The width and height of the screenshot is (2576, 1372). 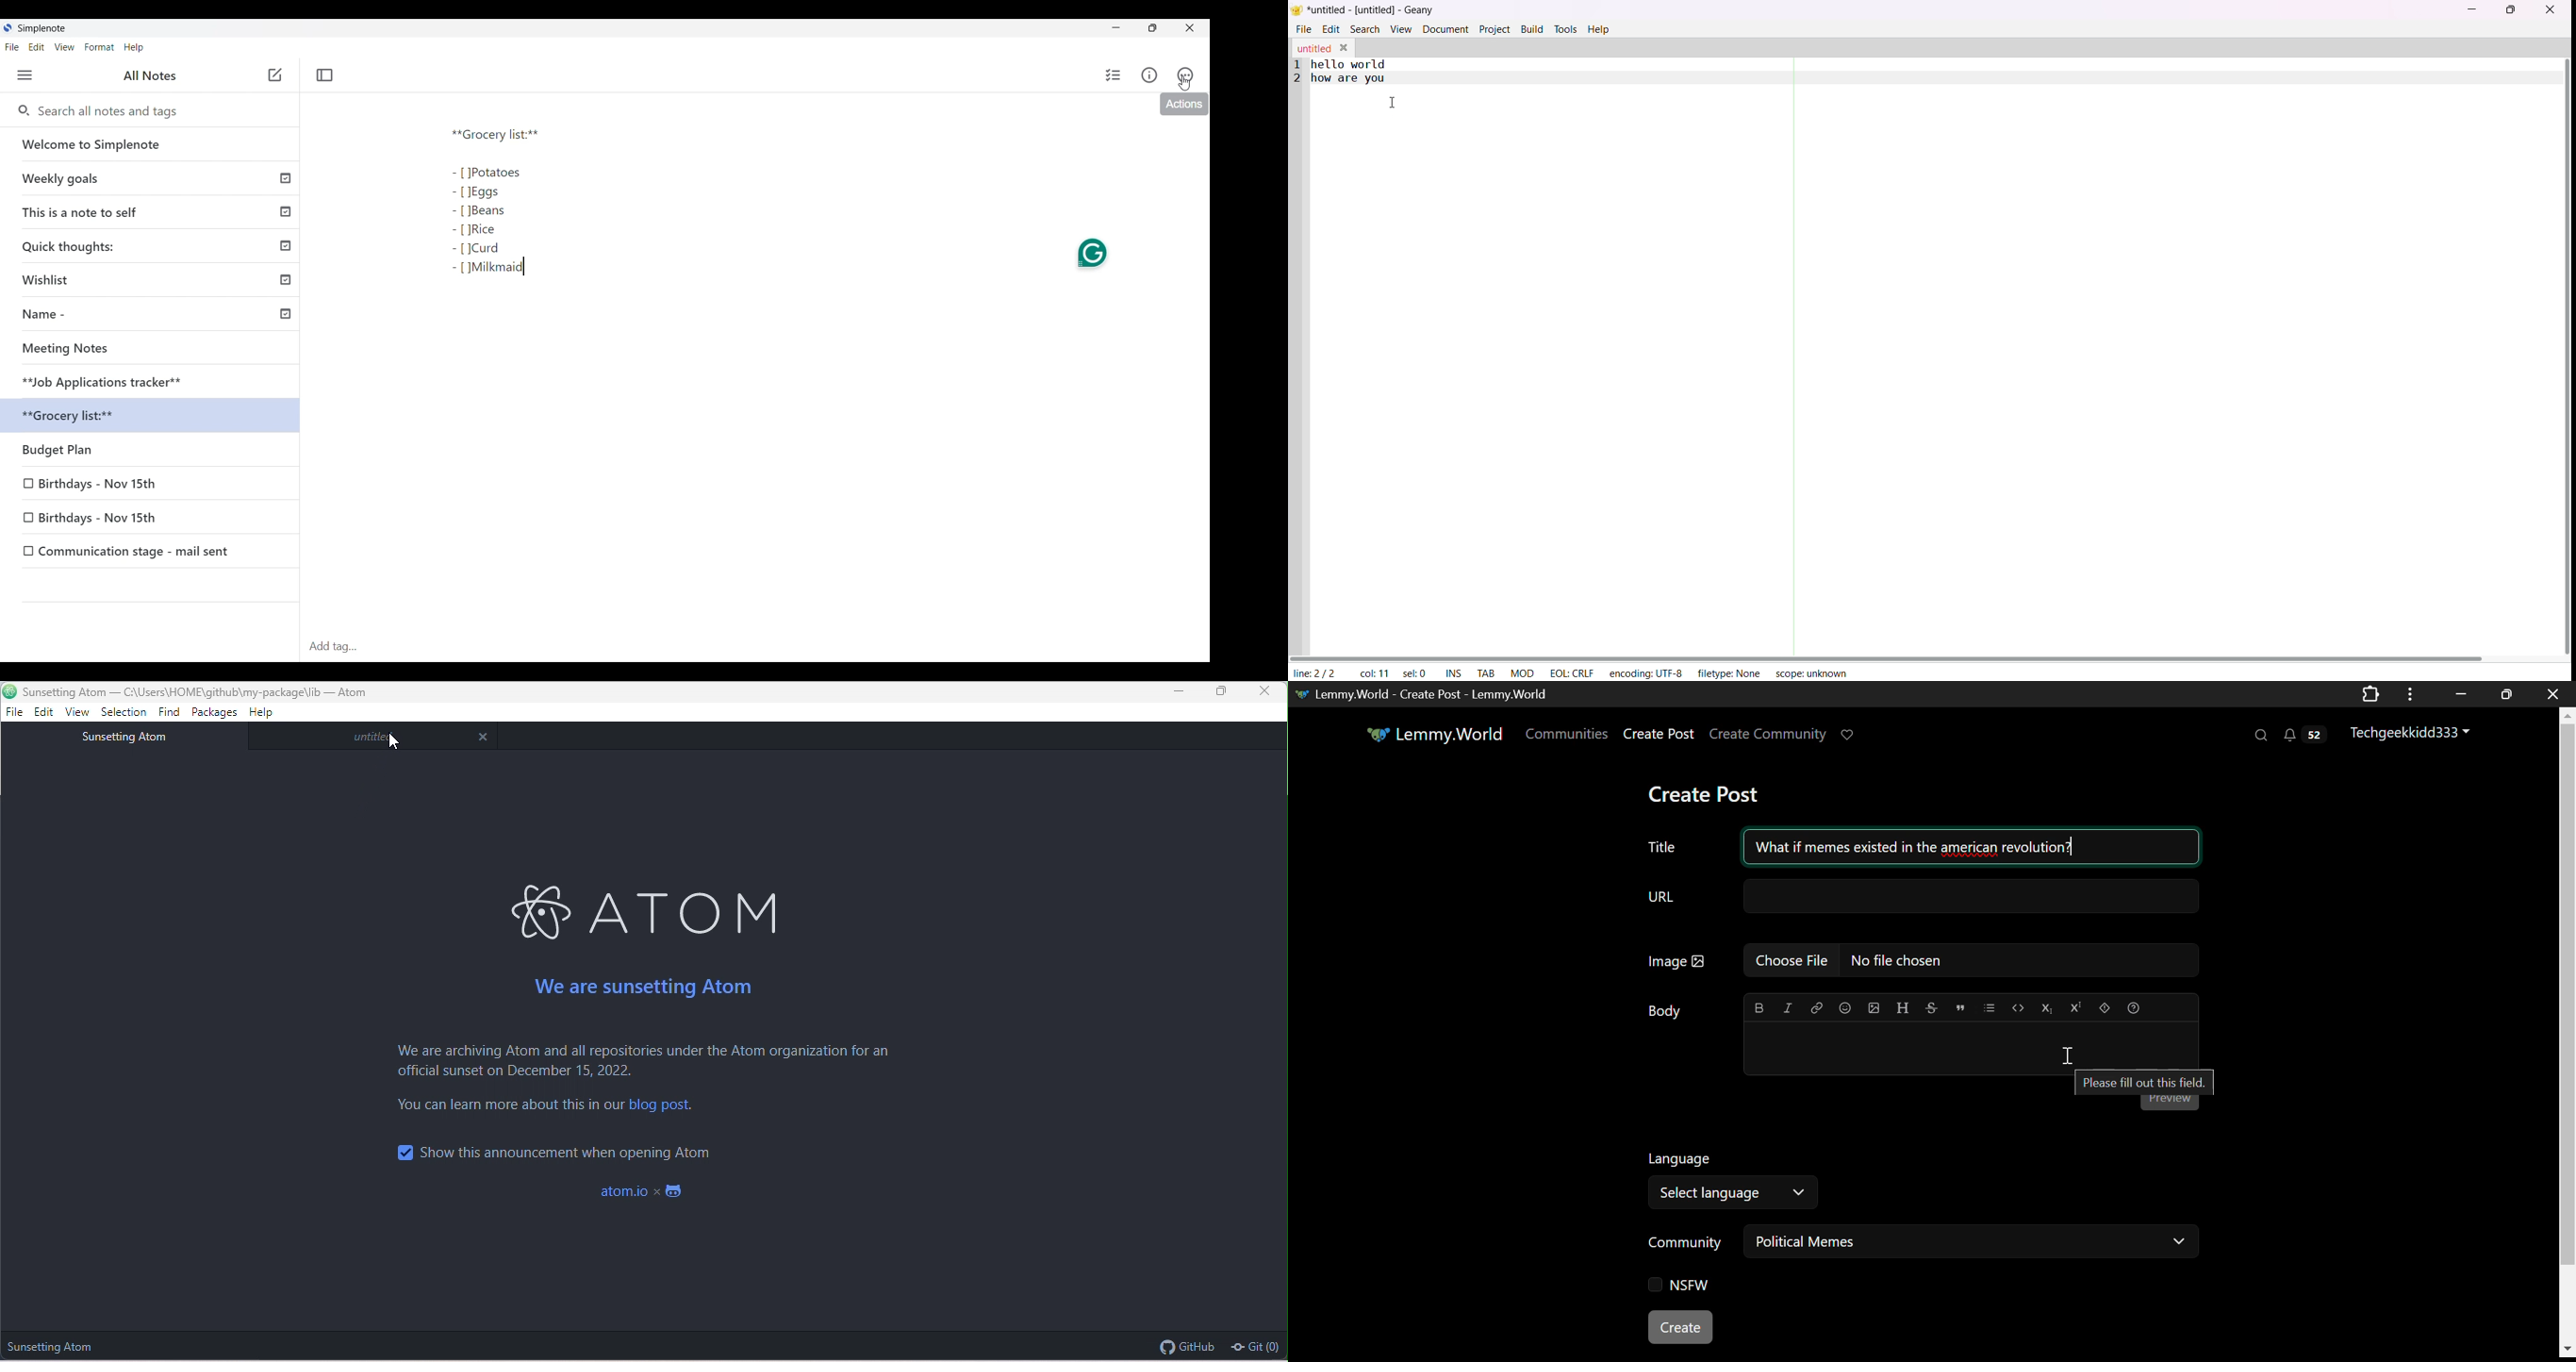 What do you see at coordinates (1185, 83) in the screenshot?
I see `Cursor` at bounding box center [1185, 83].